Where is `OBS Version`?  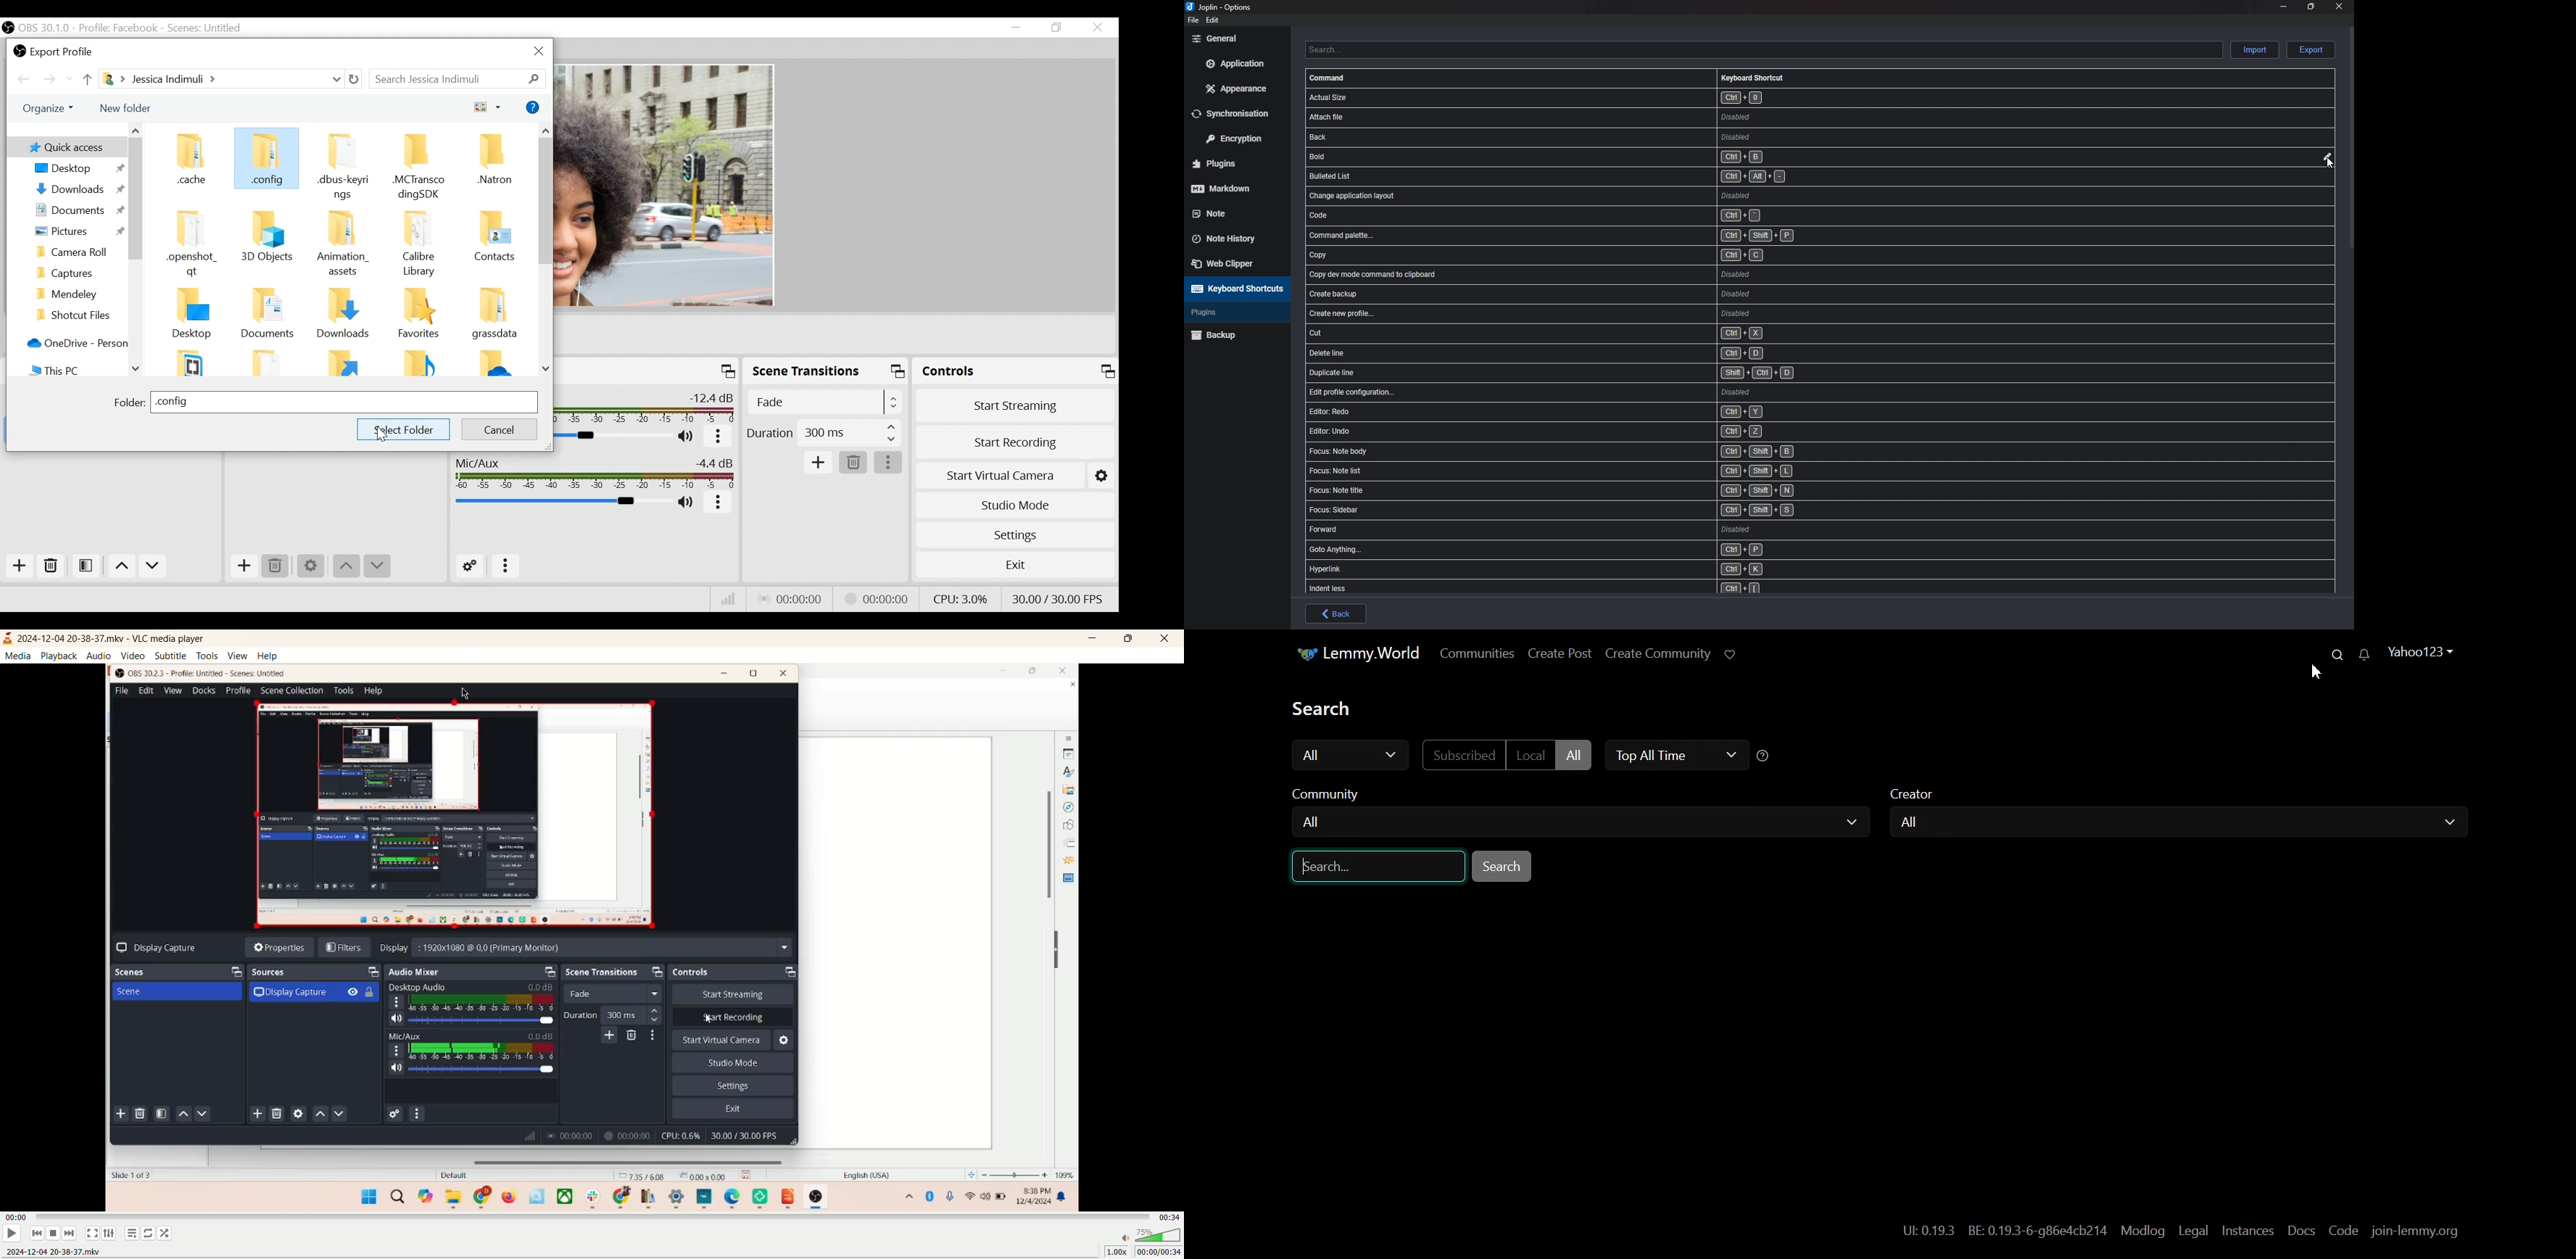 OBS Version is located at coordinates (44, 29).